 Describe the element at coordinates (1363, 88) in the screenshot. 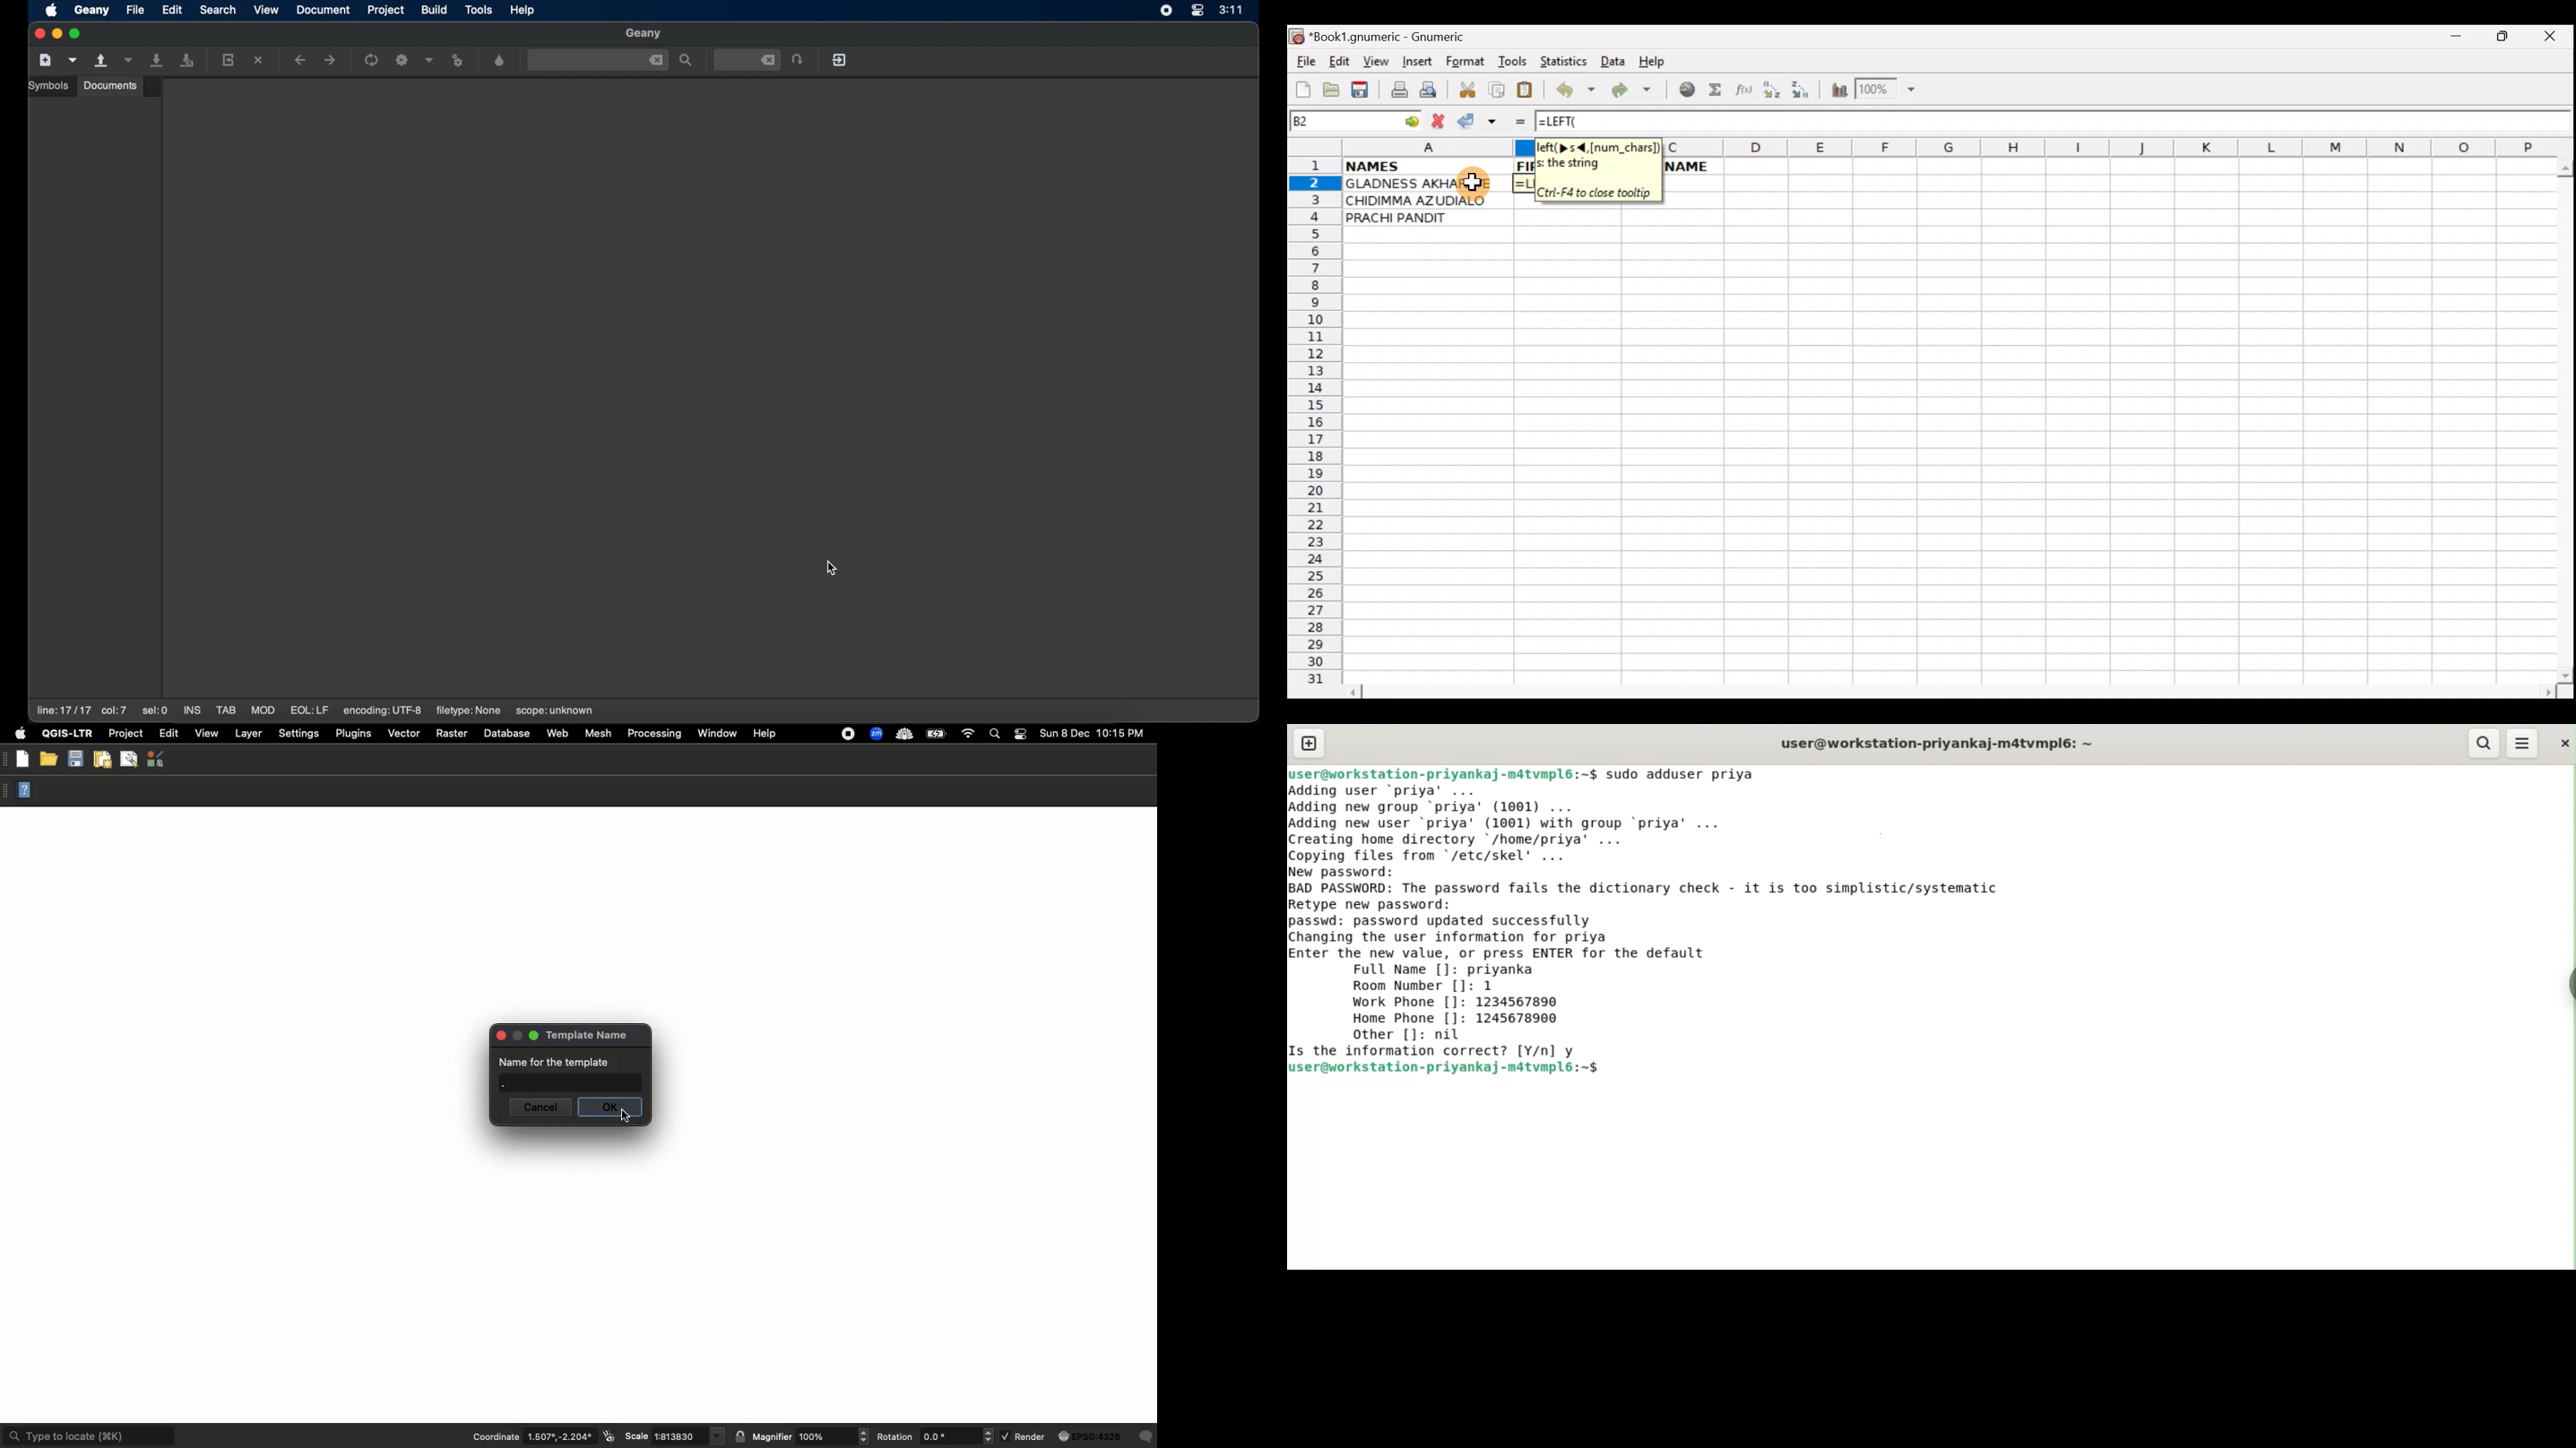

I see `Save current workbook` at that location.